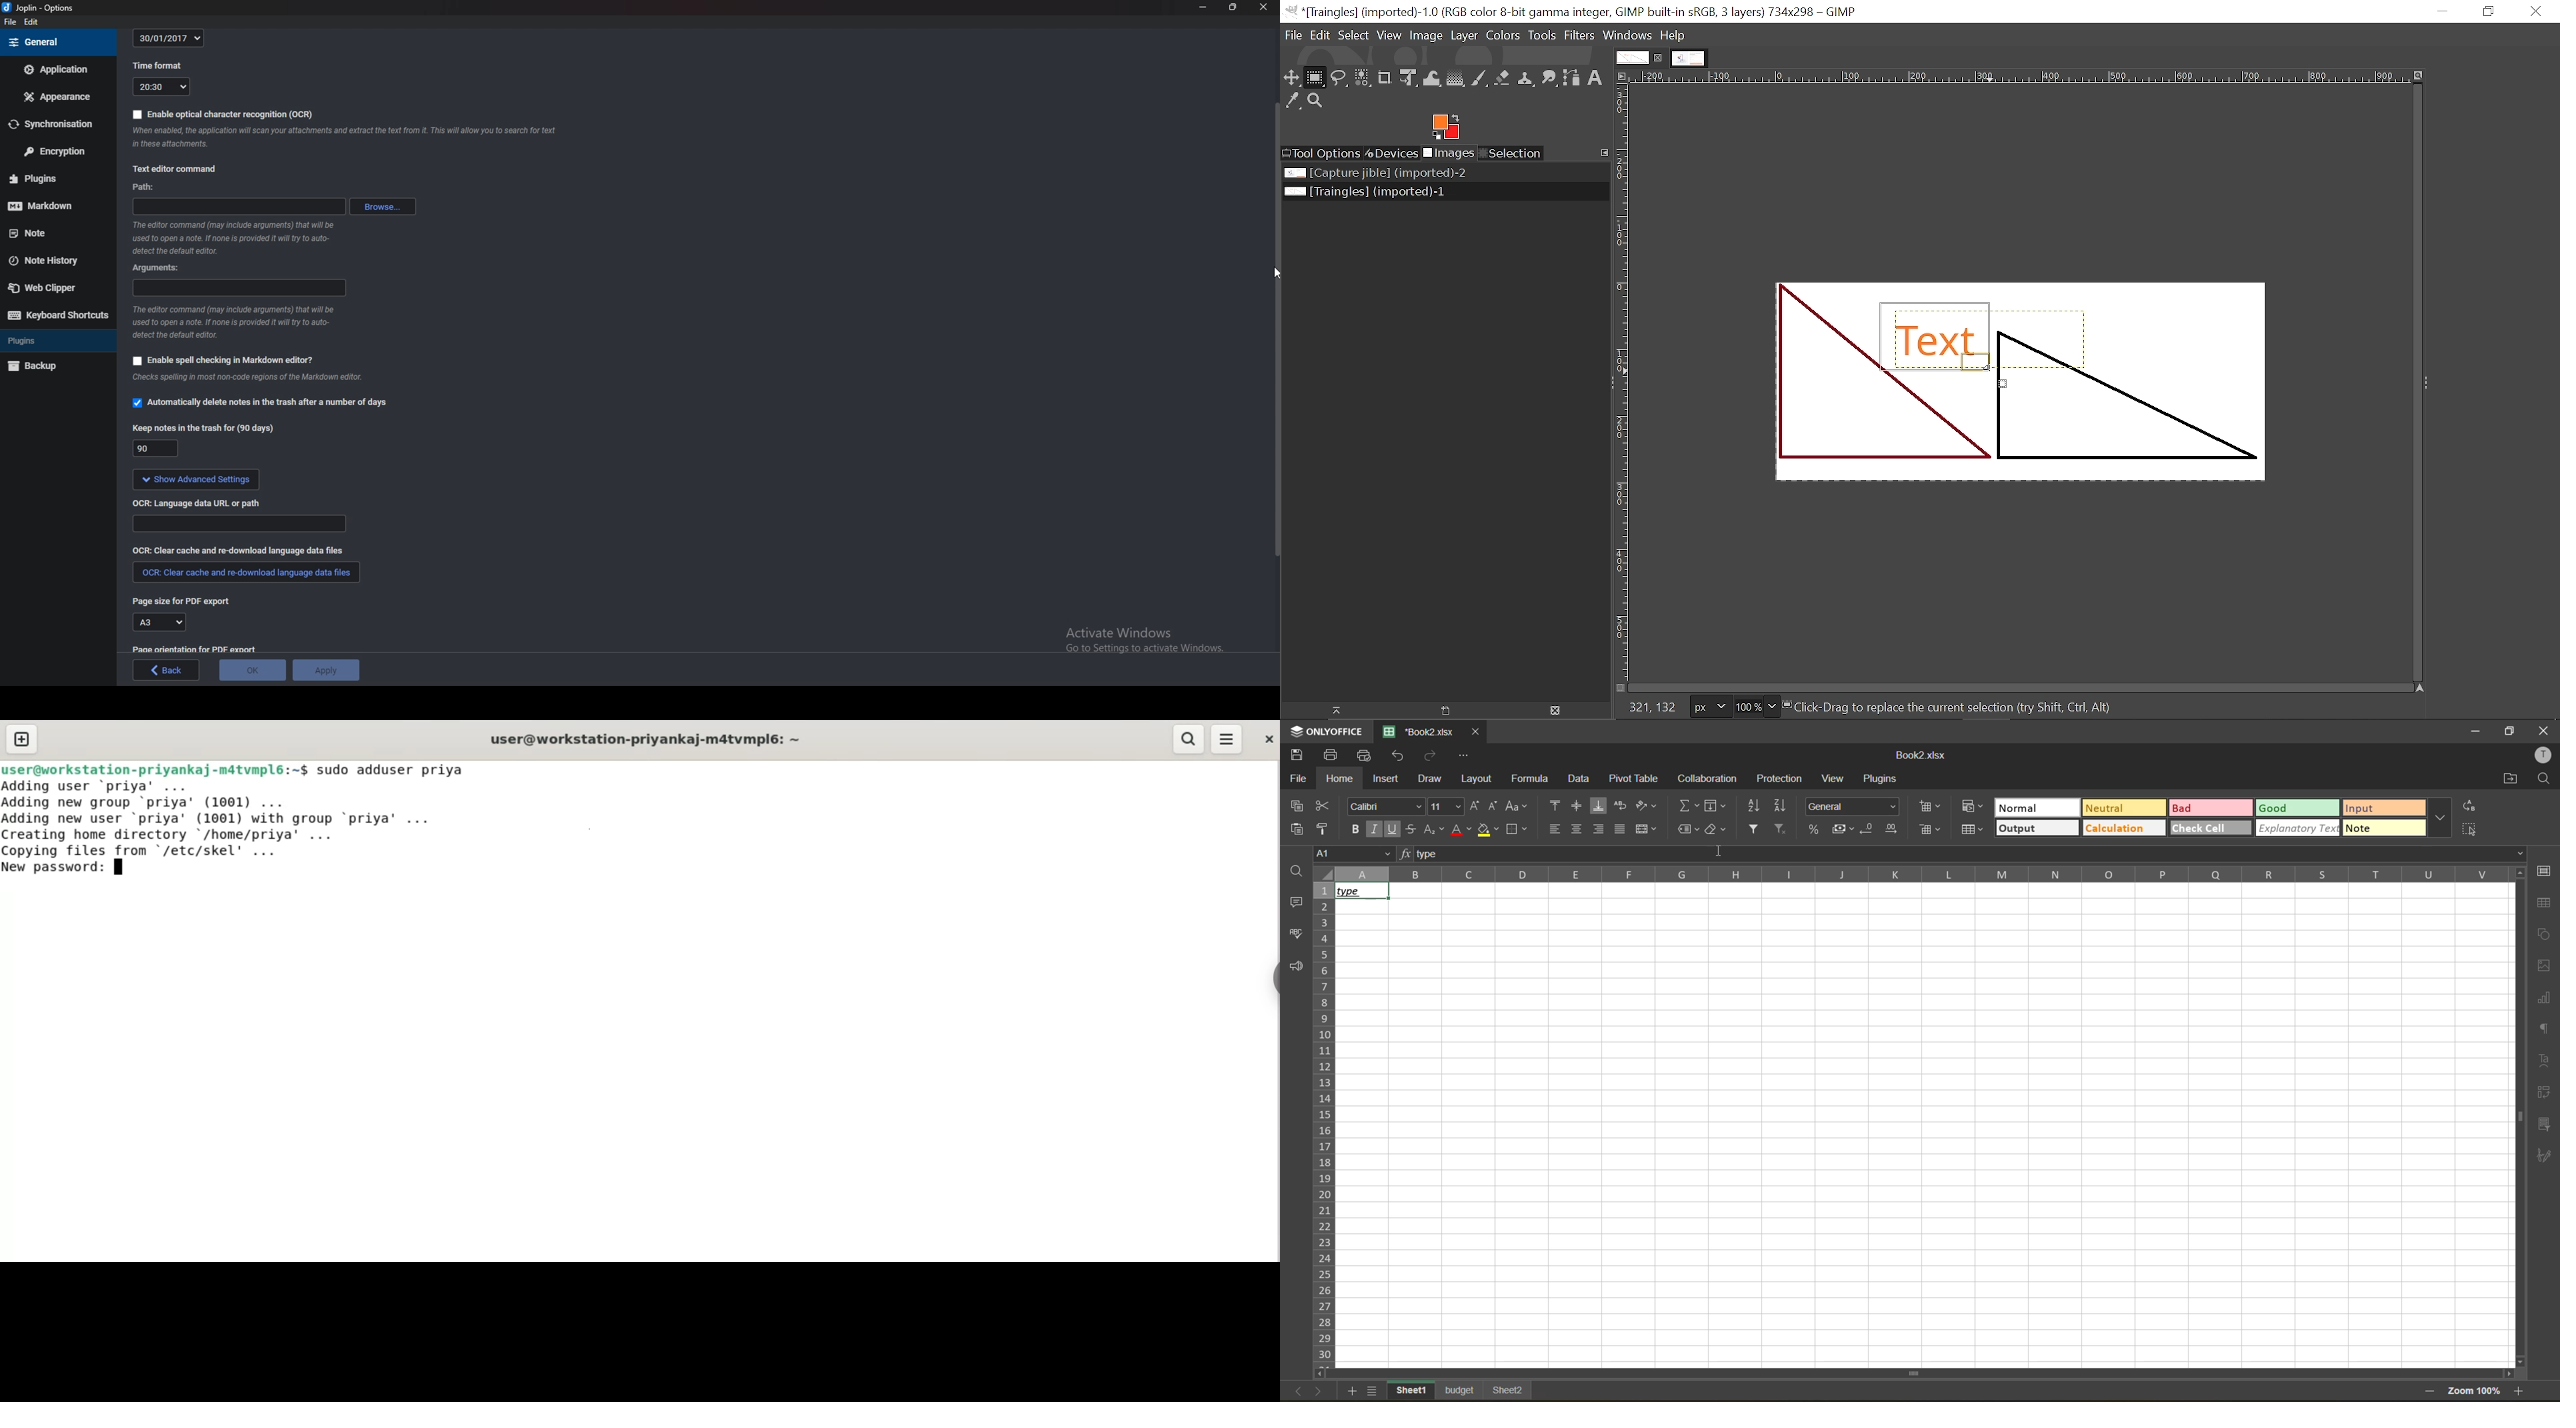 This screenshot has width=2576, height=1428. Describe the element at coordinates (2544, 757) in the screenshot. I see `profile` at that location.